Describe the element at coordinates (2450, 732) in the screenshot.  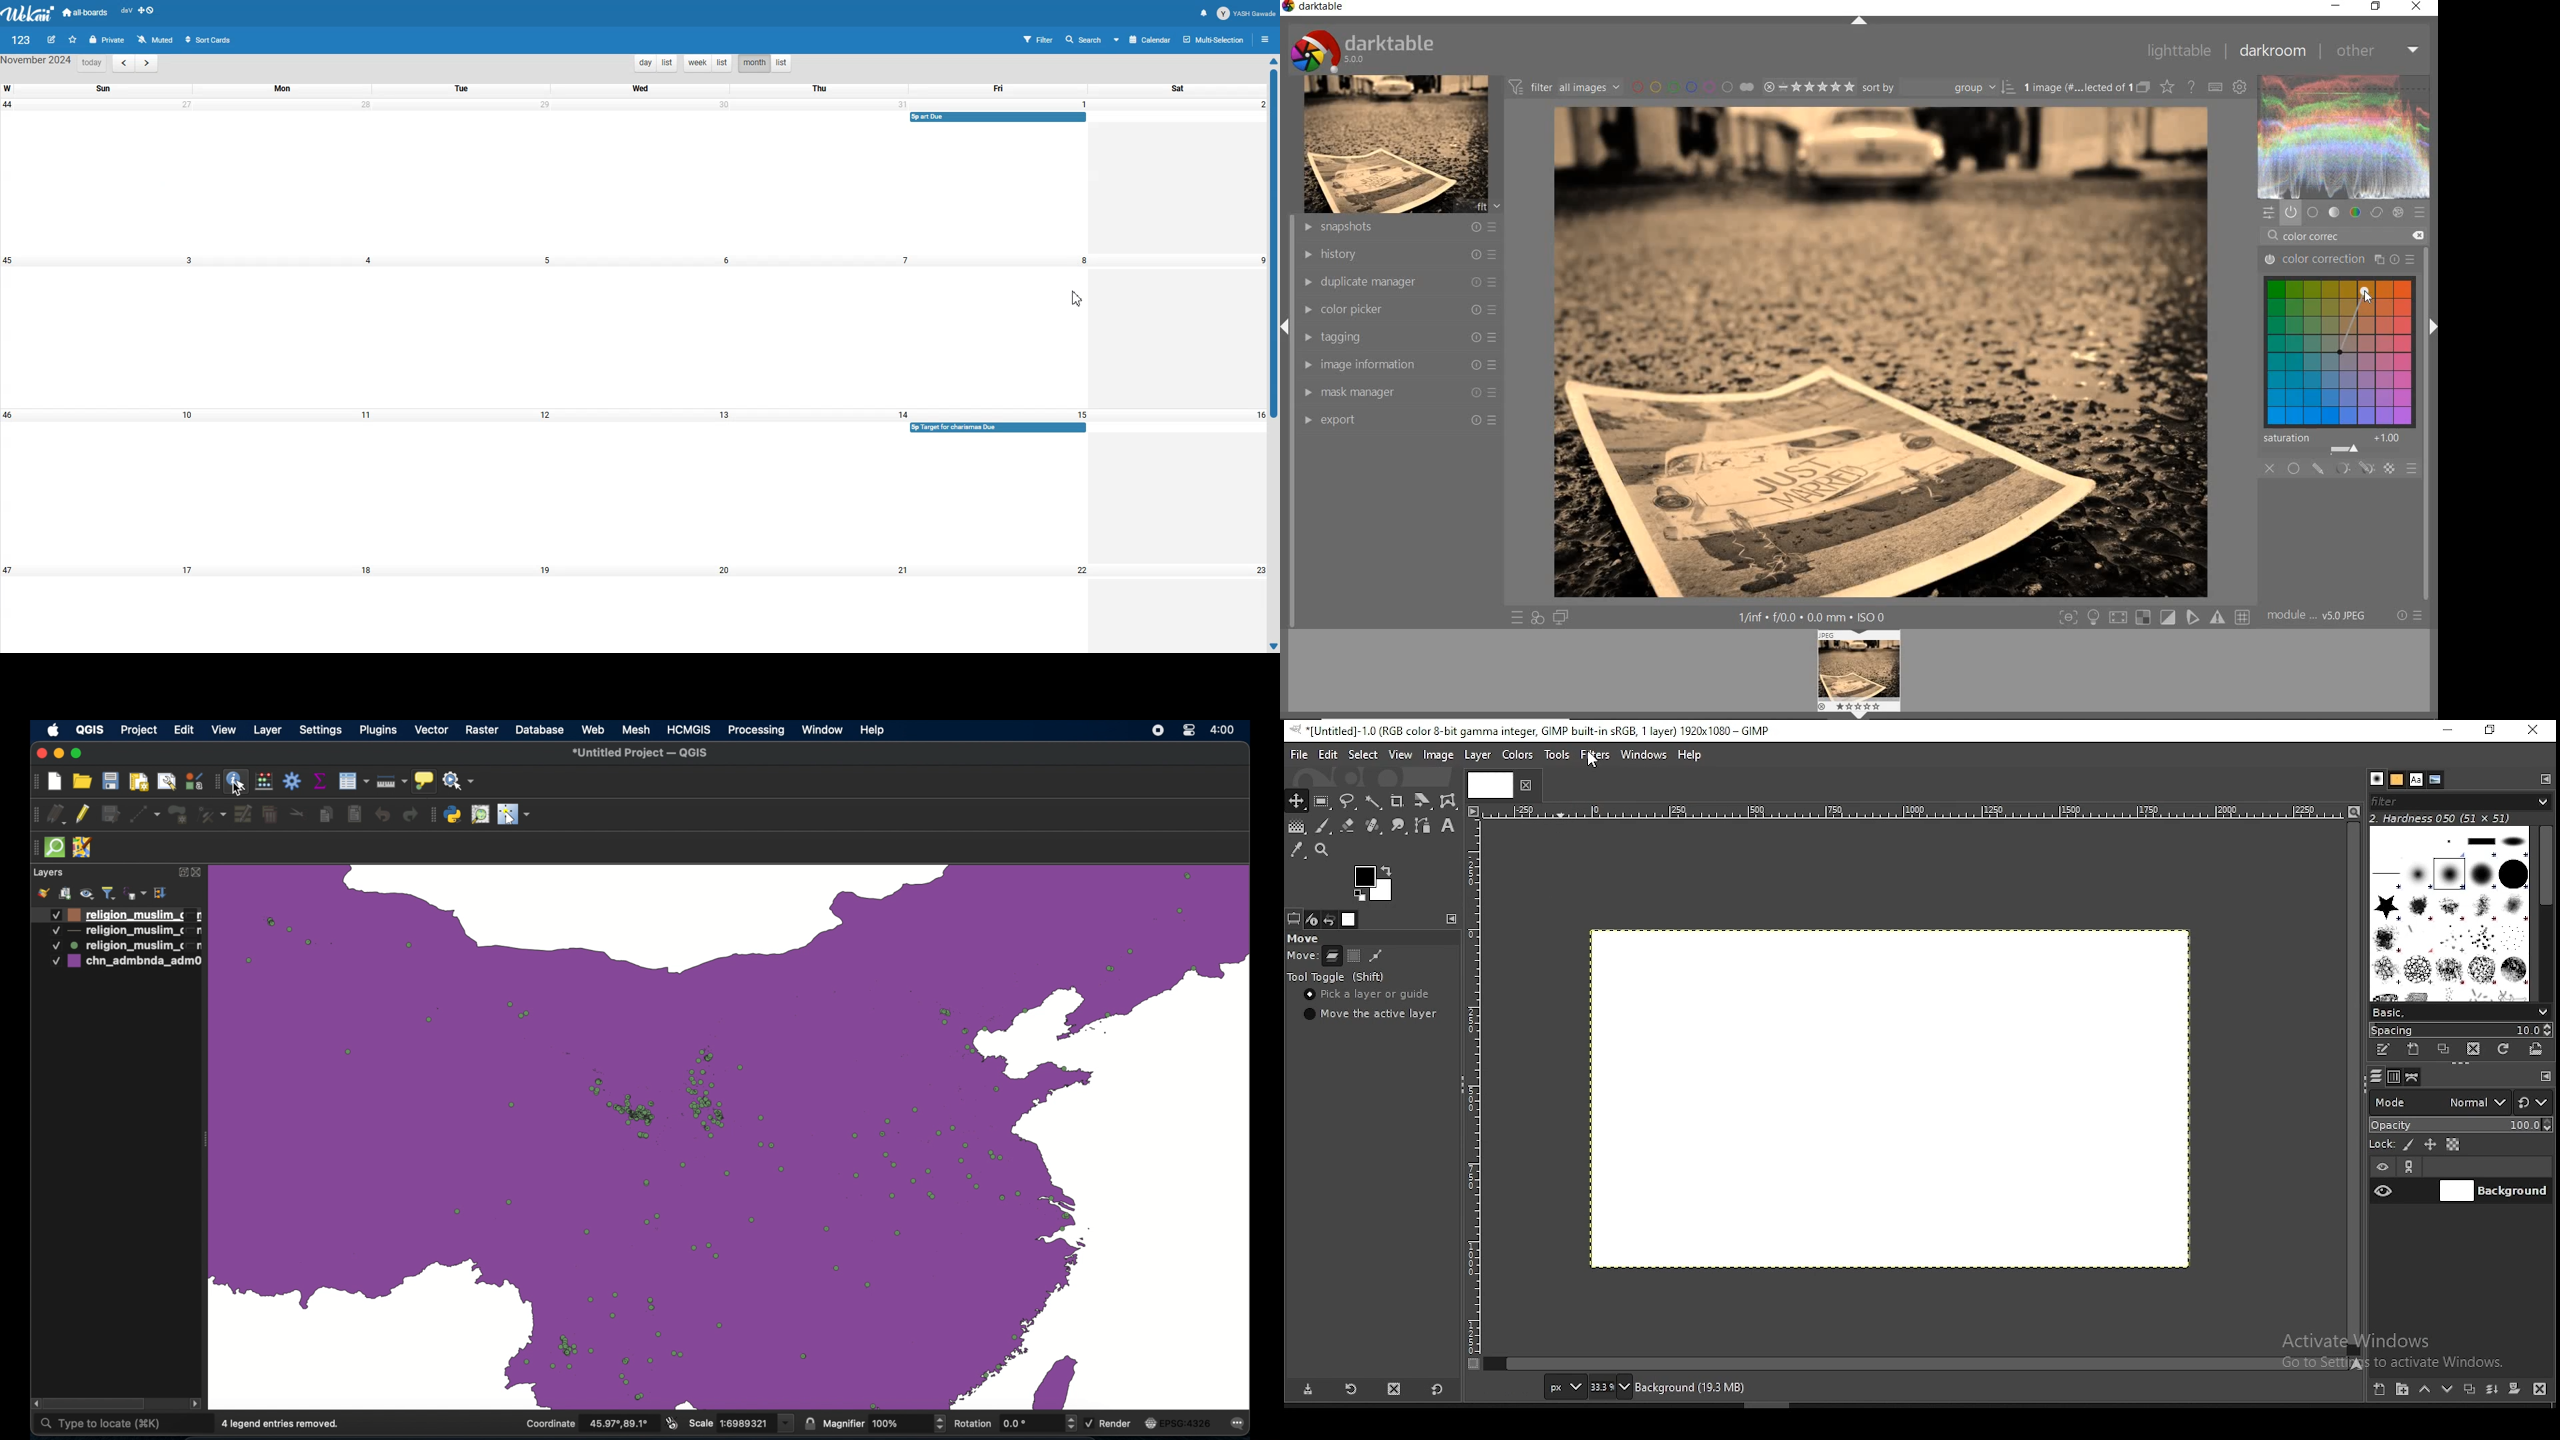
I see `minimize` at that location.